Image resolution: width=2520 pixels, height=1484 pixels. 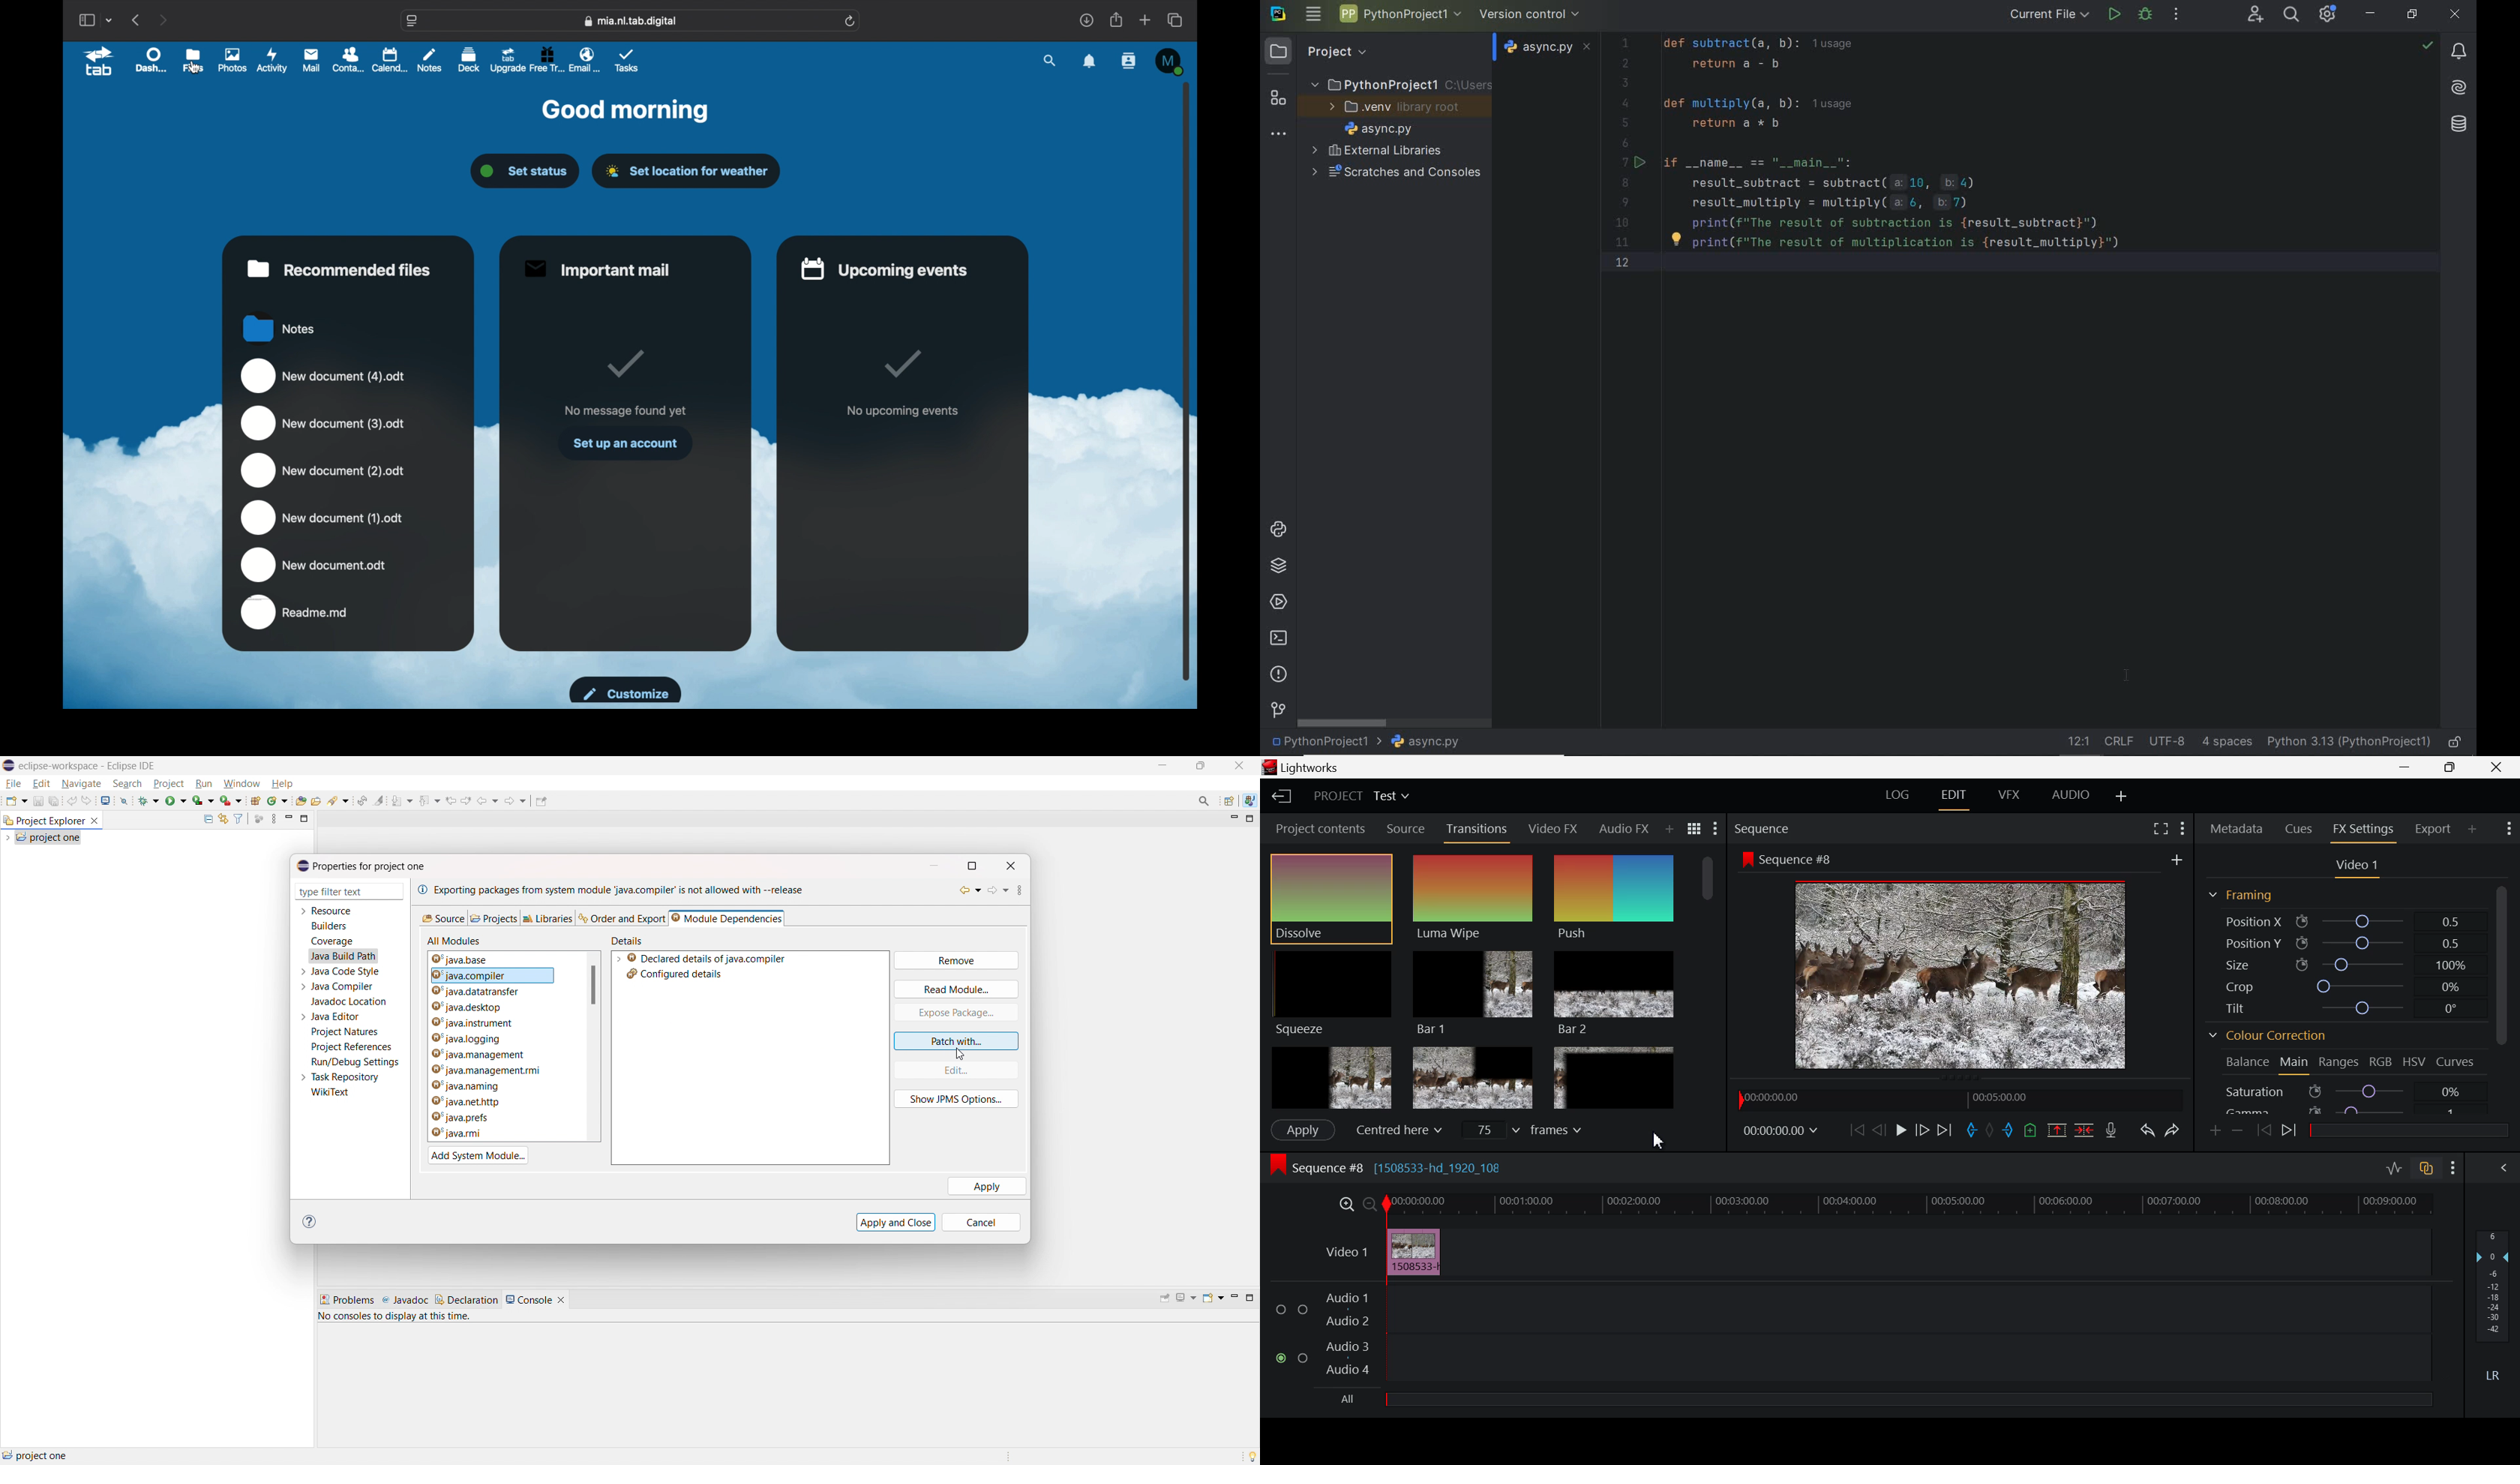 I want to click on set up an account, so click(x=626, y=444).